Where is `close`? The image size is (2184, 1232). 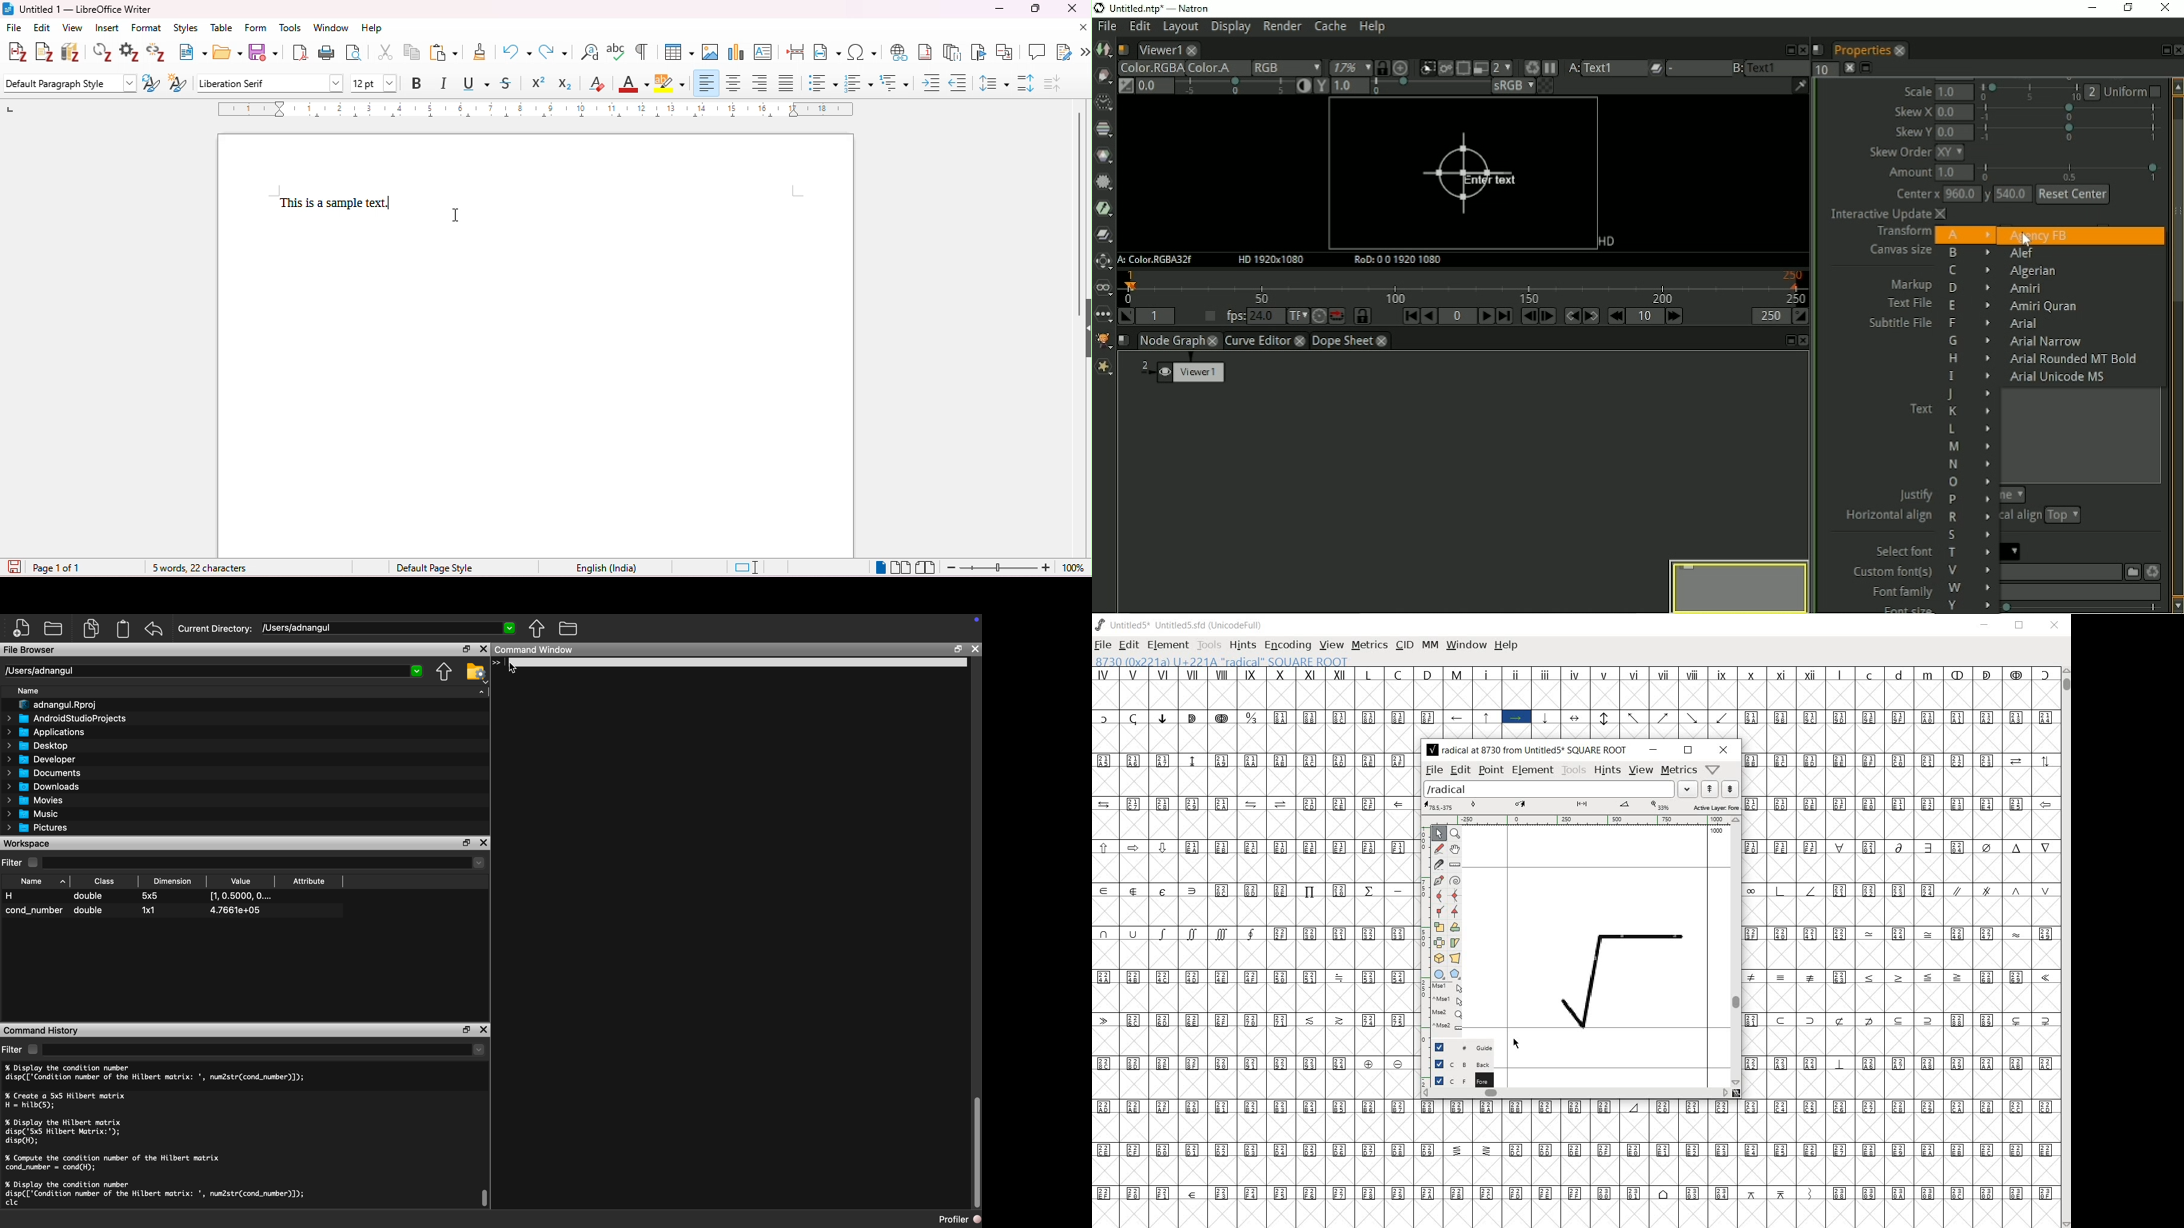
close is located at coordinates (1193, 50).